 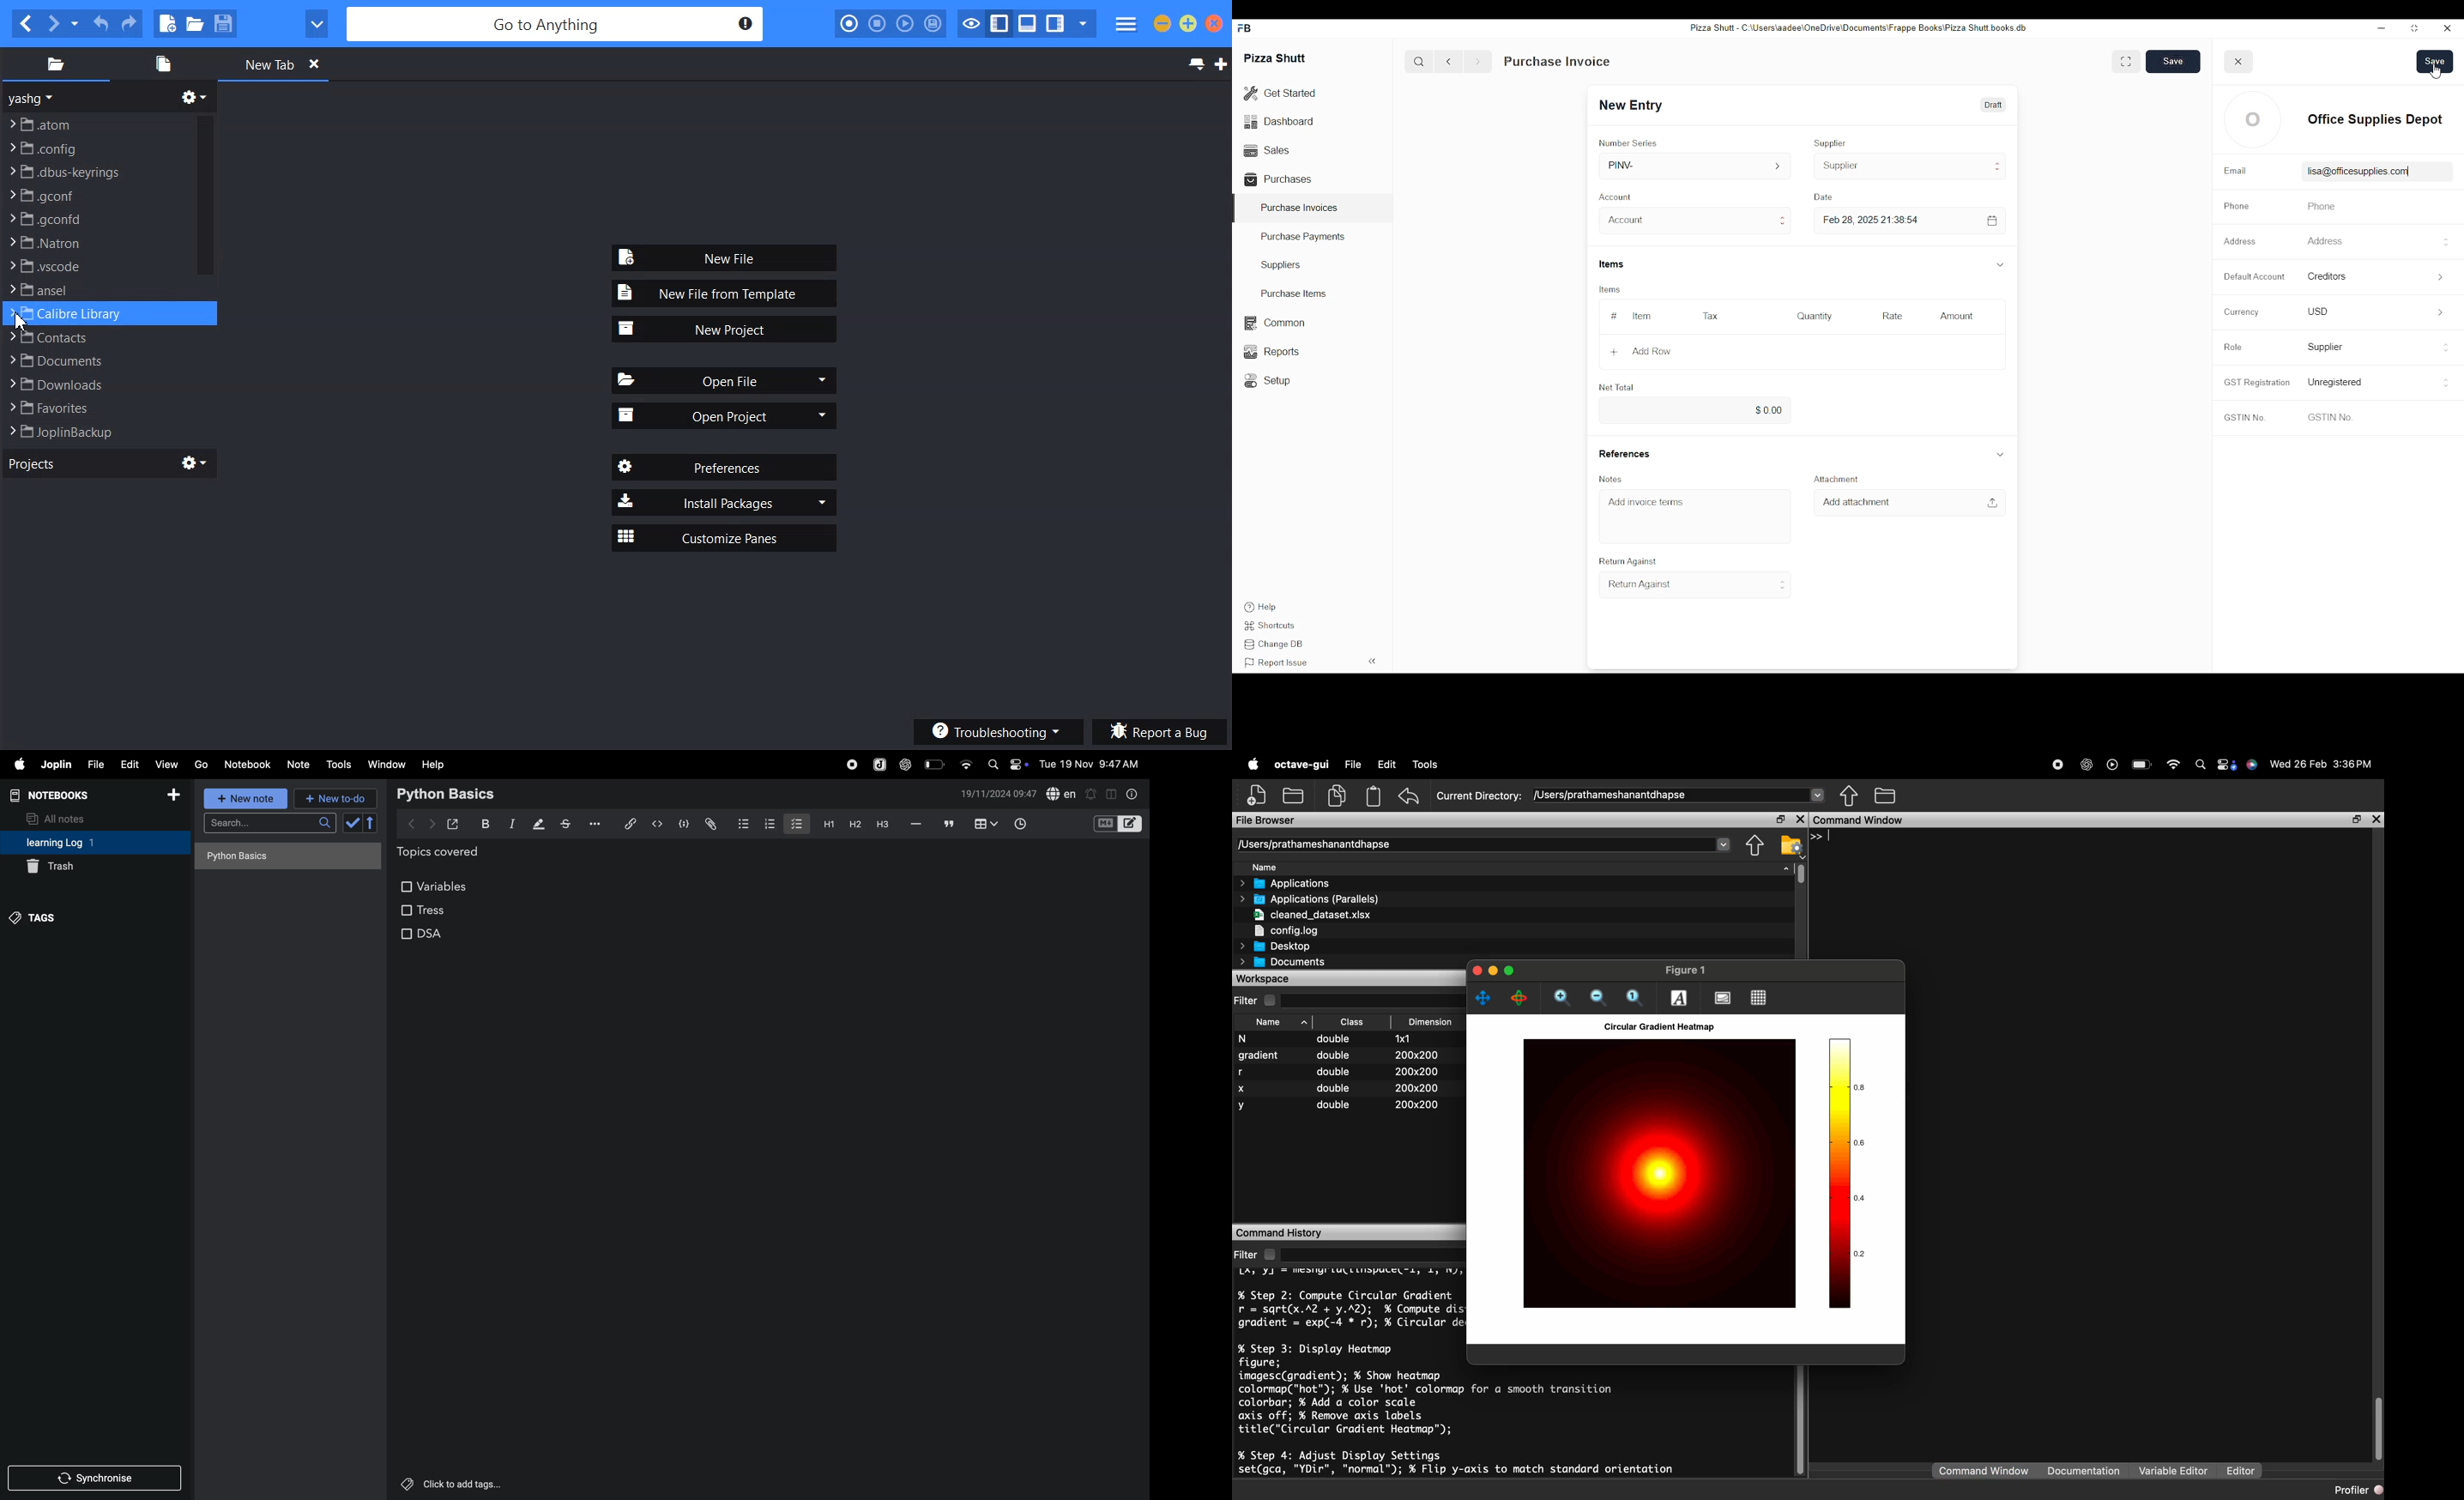 What do you see at coordinates (1614, 316) in the screenshot?
I see `#` at bounding box center [1614, 316].